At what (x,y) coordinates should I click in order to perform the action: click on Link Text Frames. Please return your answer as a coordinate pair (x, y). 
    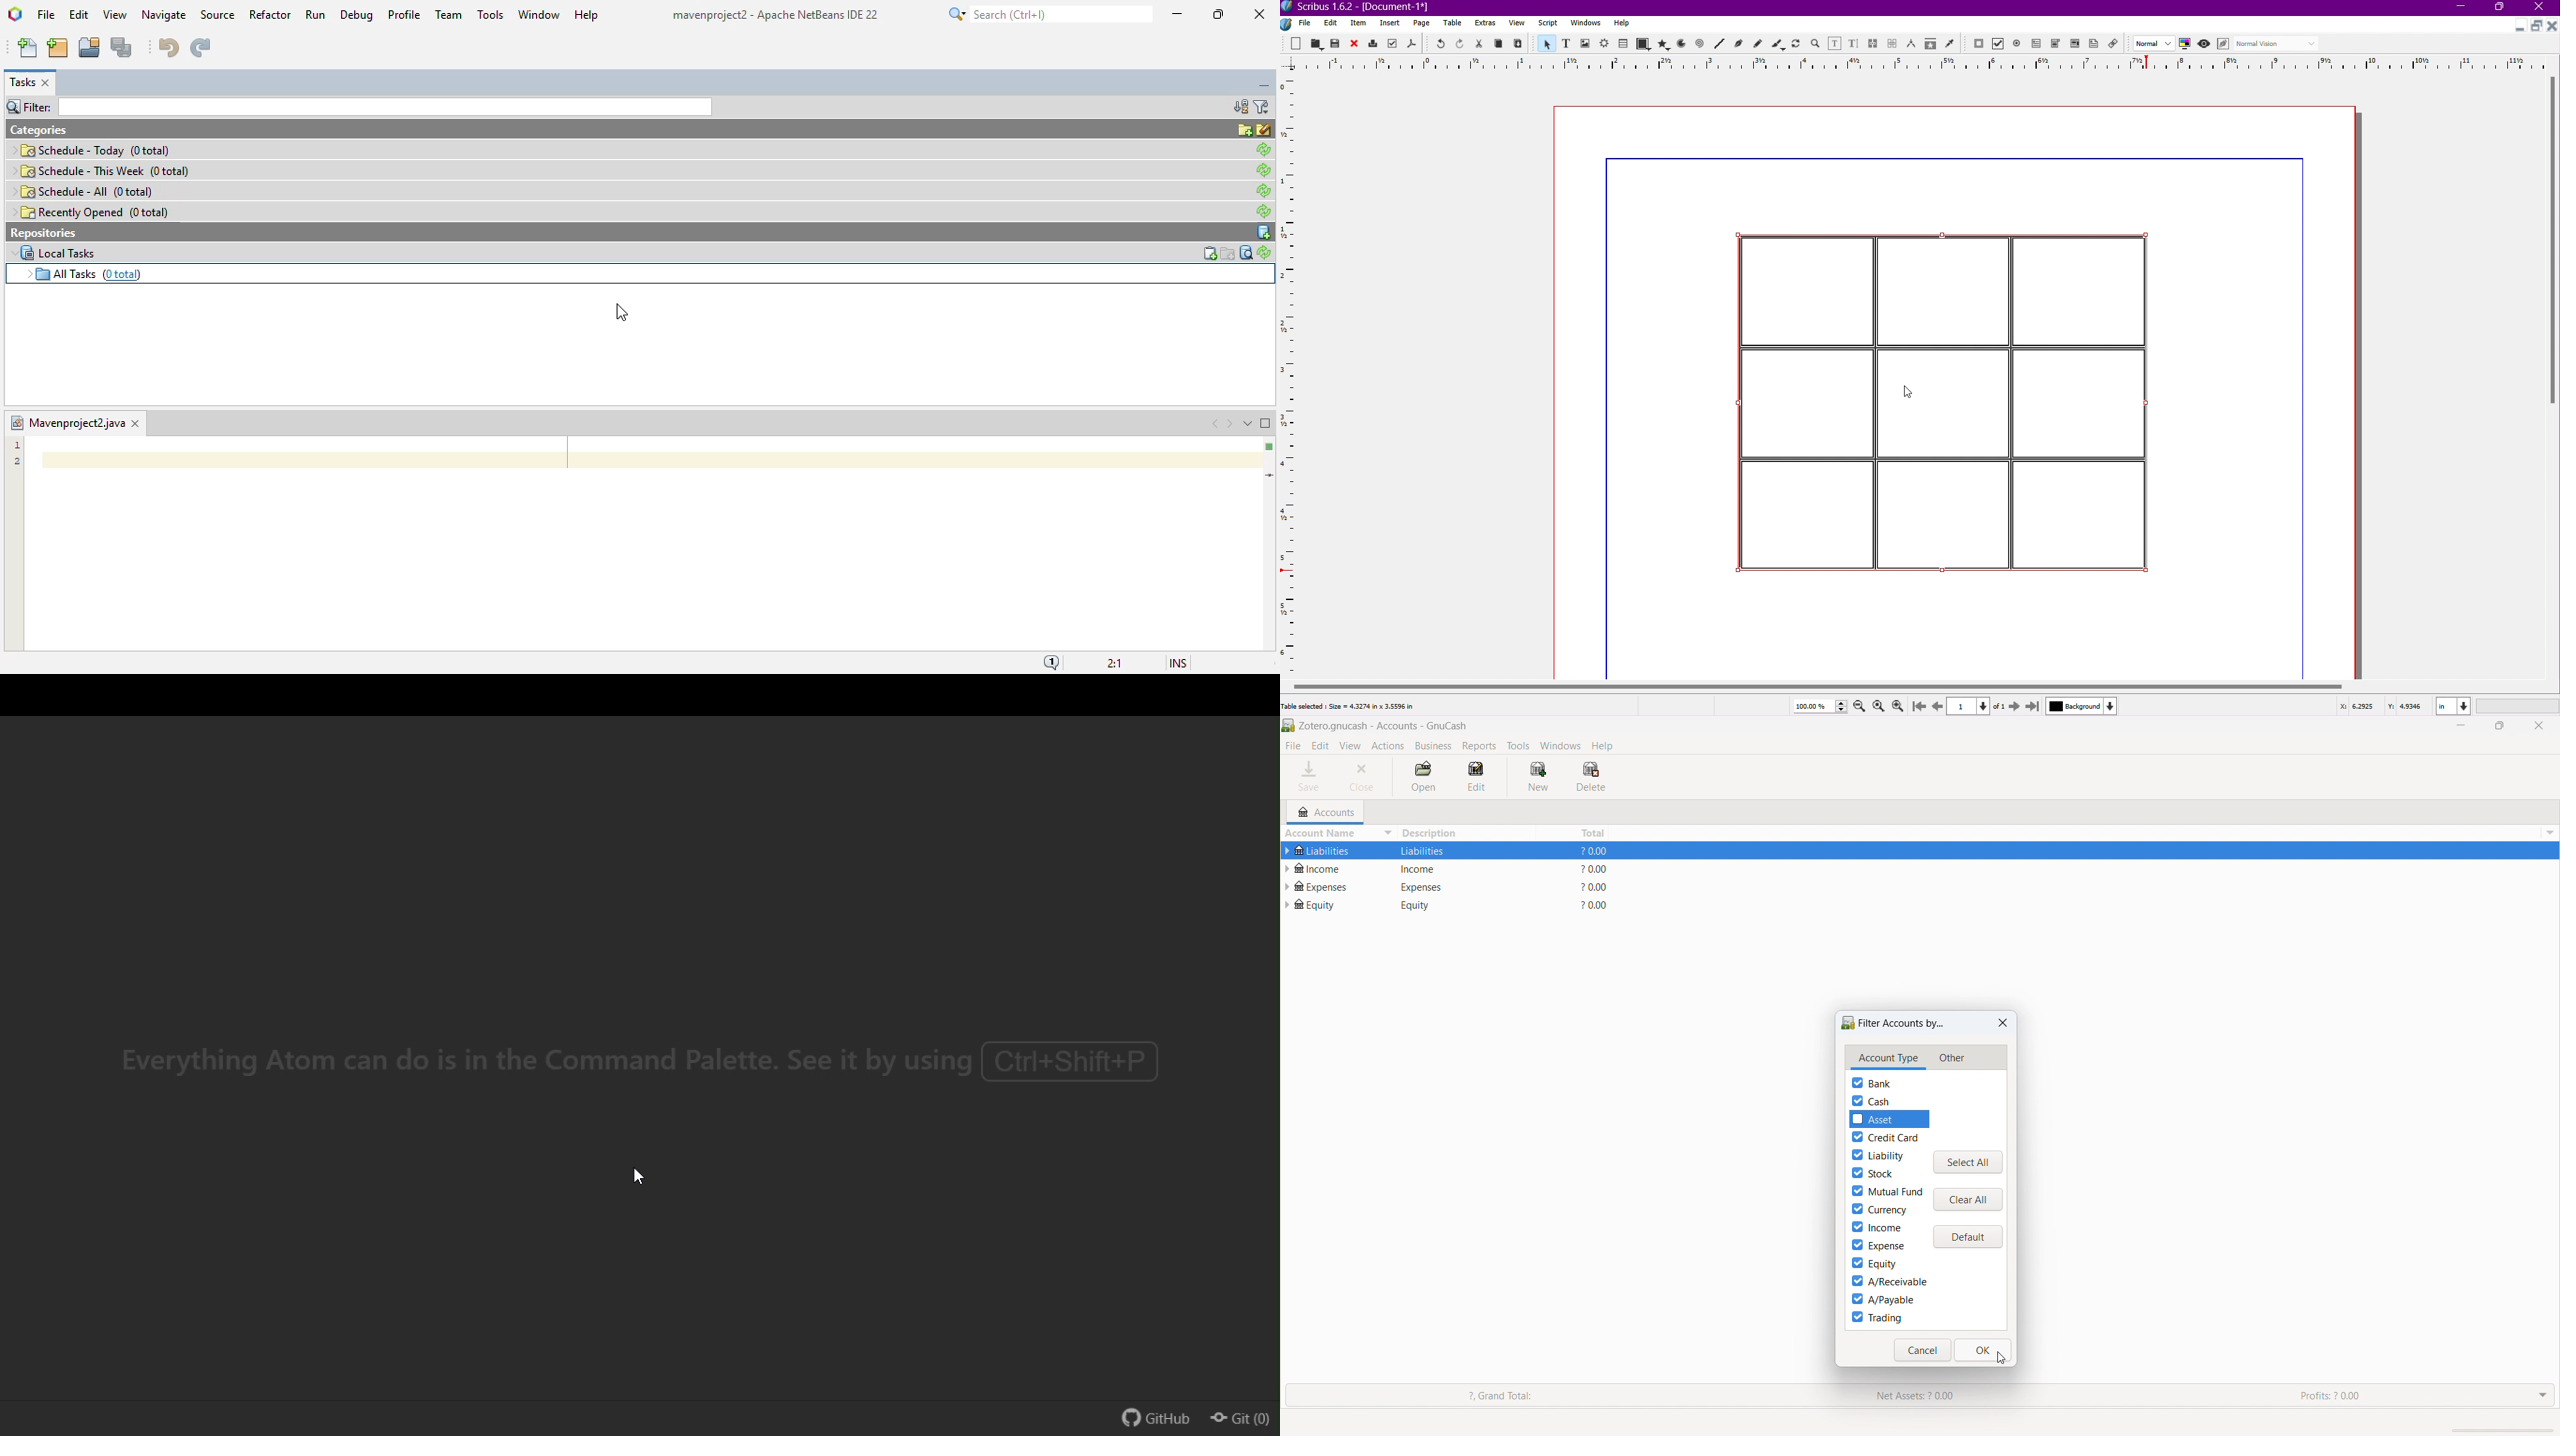
    Looking at the image, I should click on (1873, 41).